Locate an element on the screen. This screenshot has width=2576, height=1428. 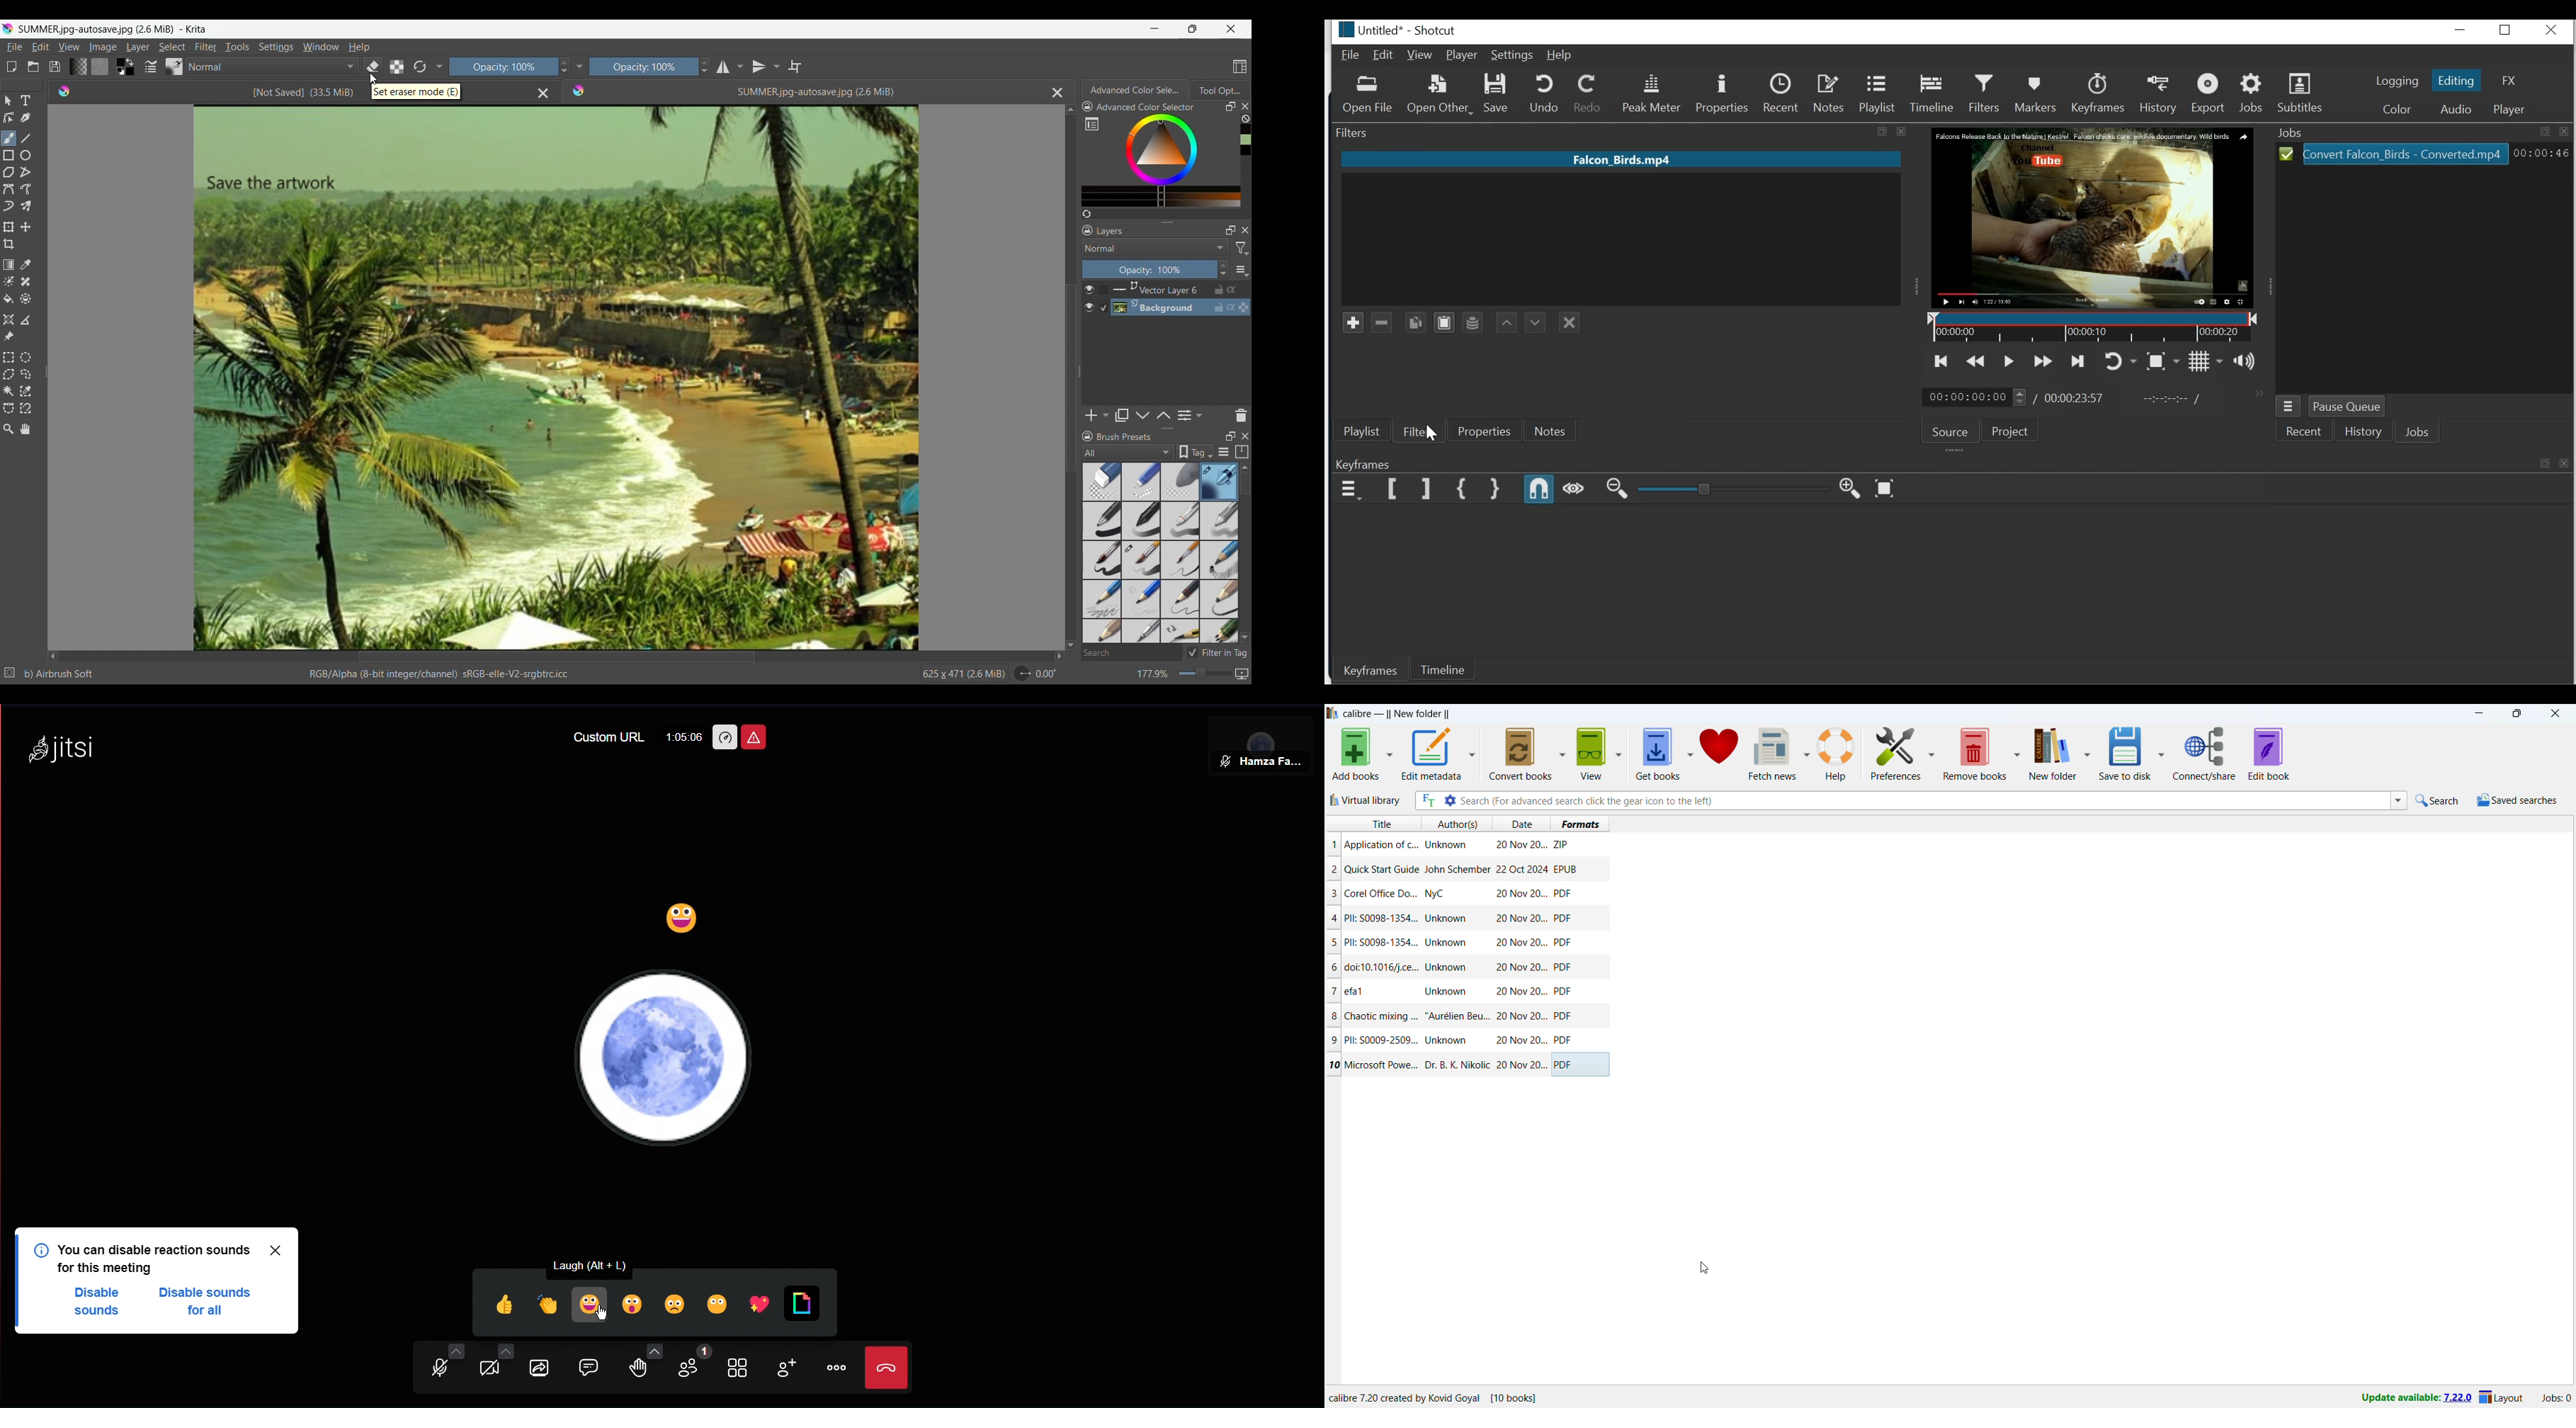
Video is located at coordinates (492, 1367).